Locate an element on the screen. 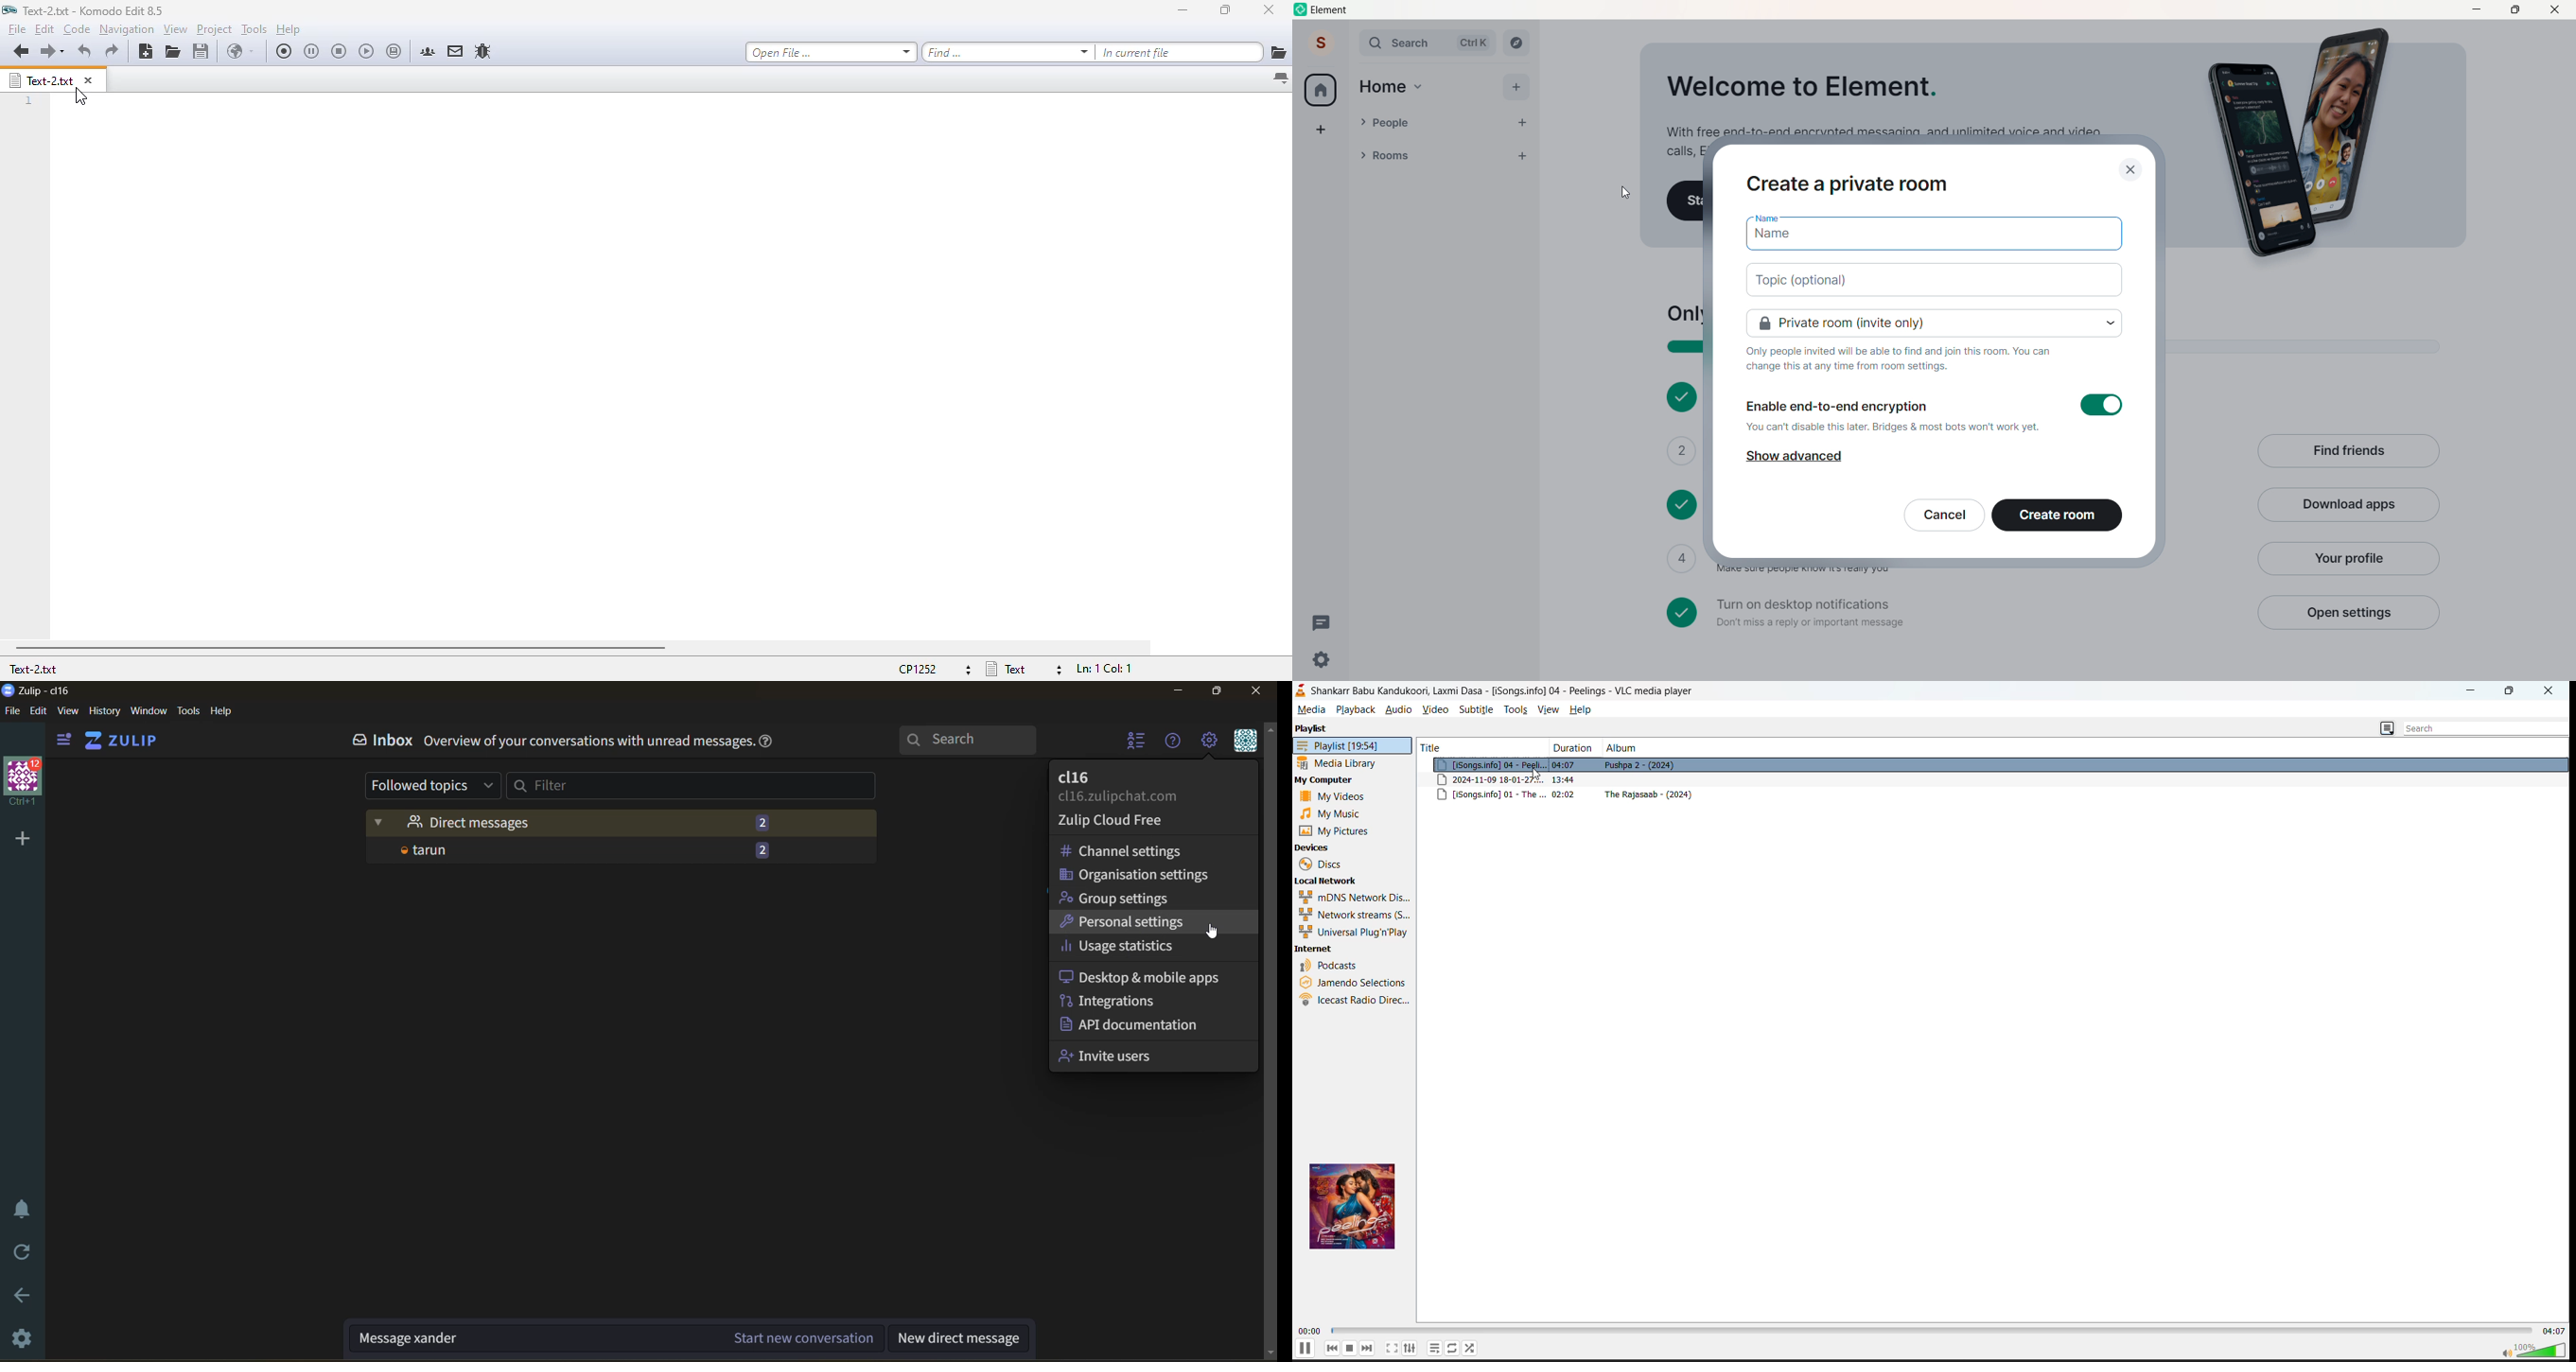  Element is located at coordinates (1331, 10).